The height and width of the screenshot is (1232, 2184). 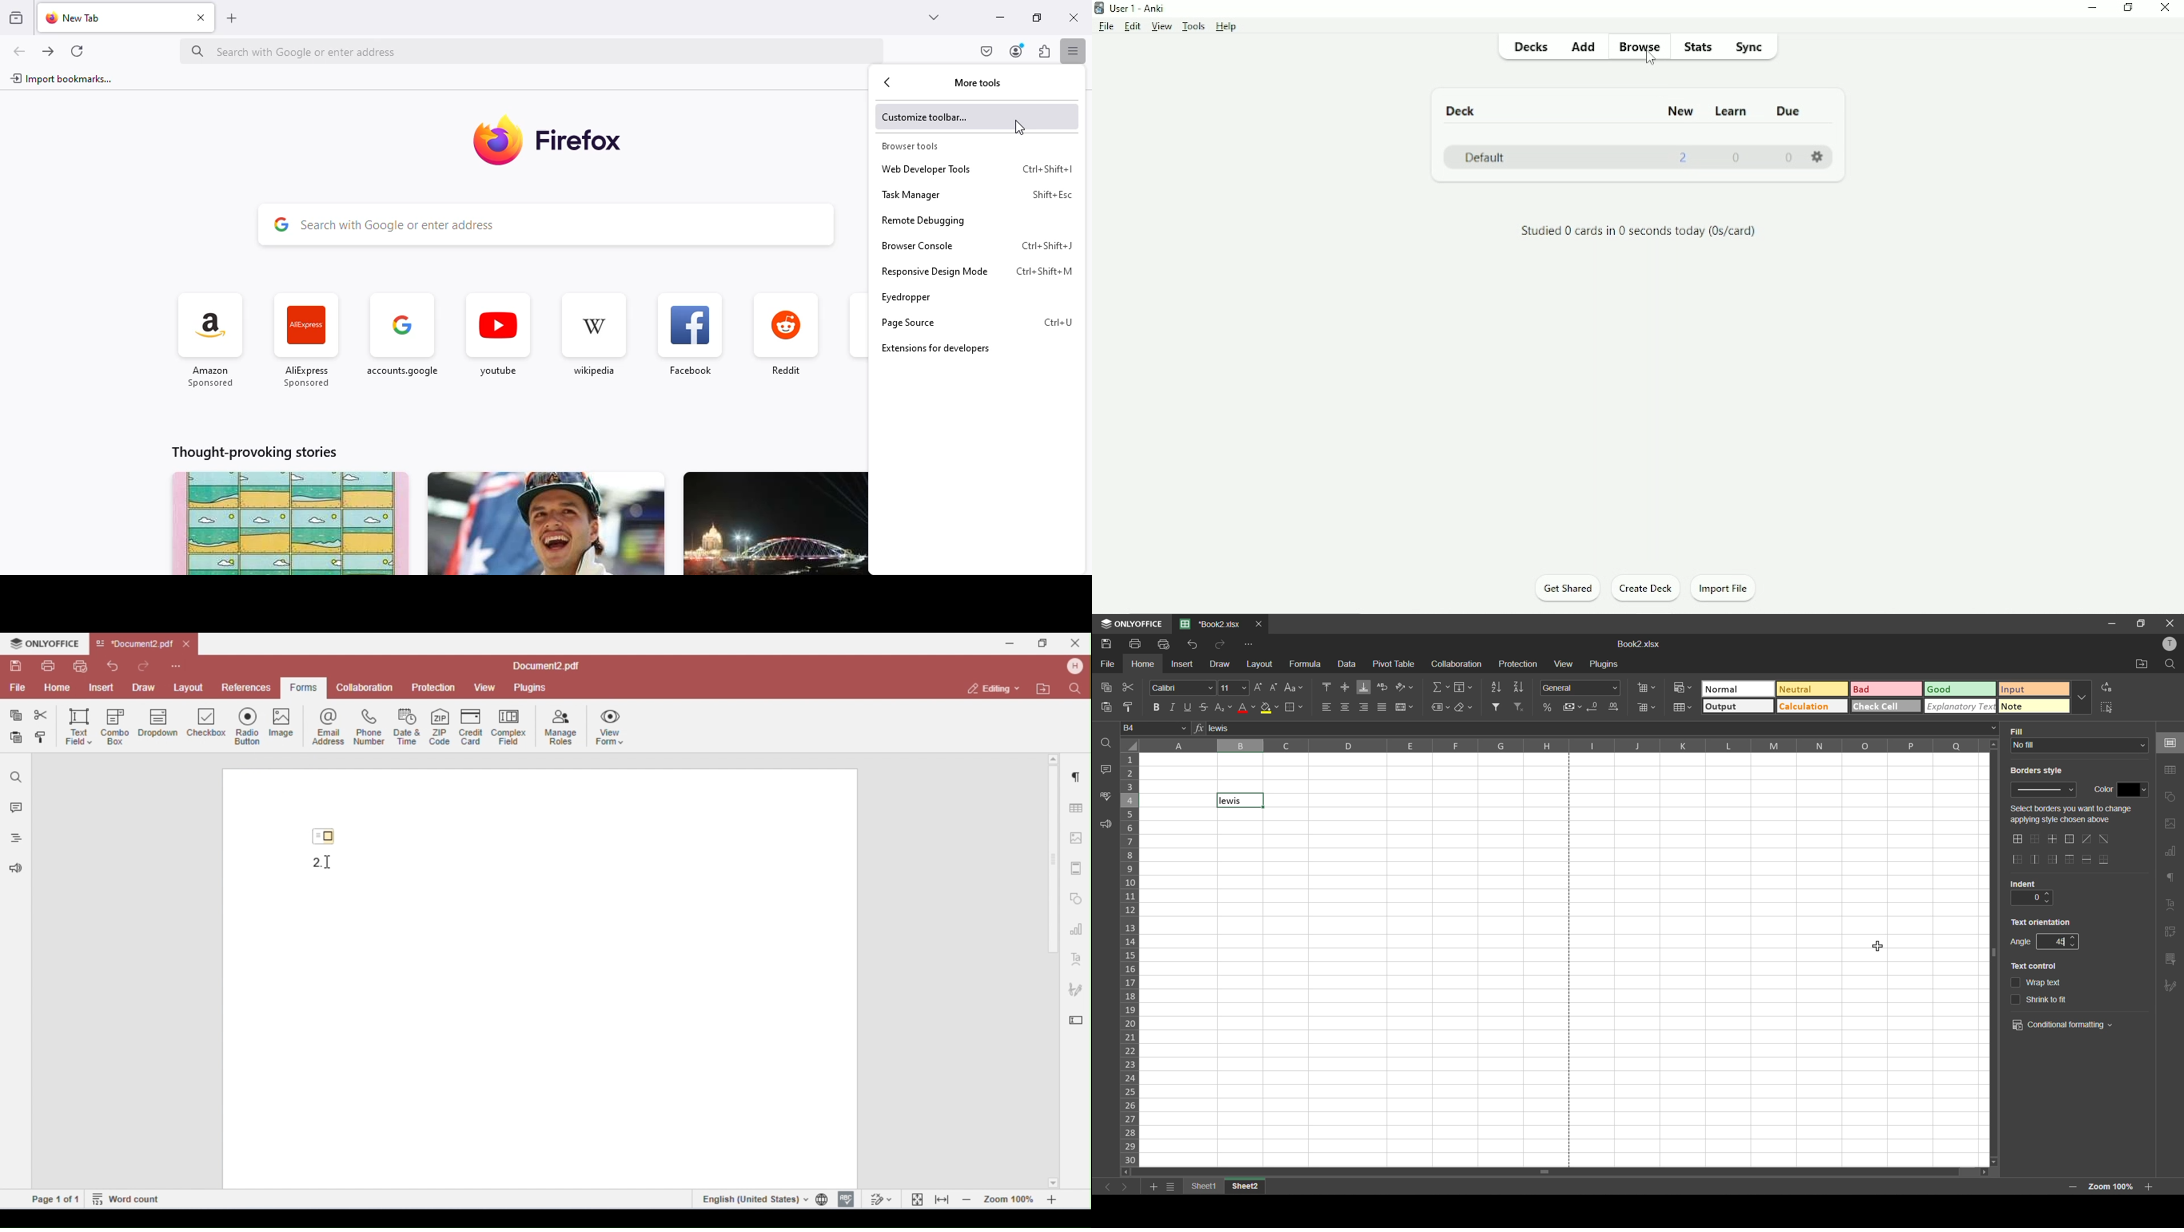 I want to click on close, so click(x=1074, y=18).